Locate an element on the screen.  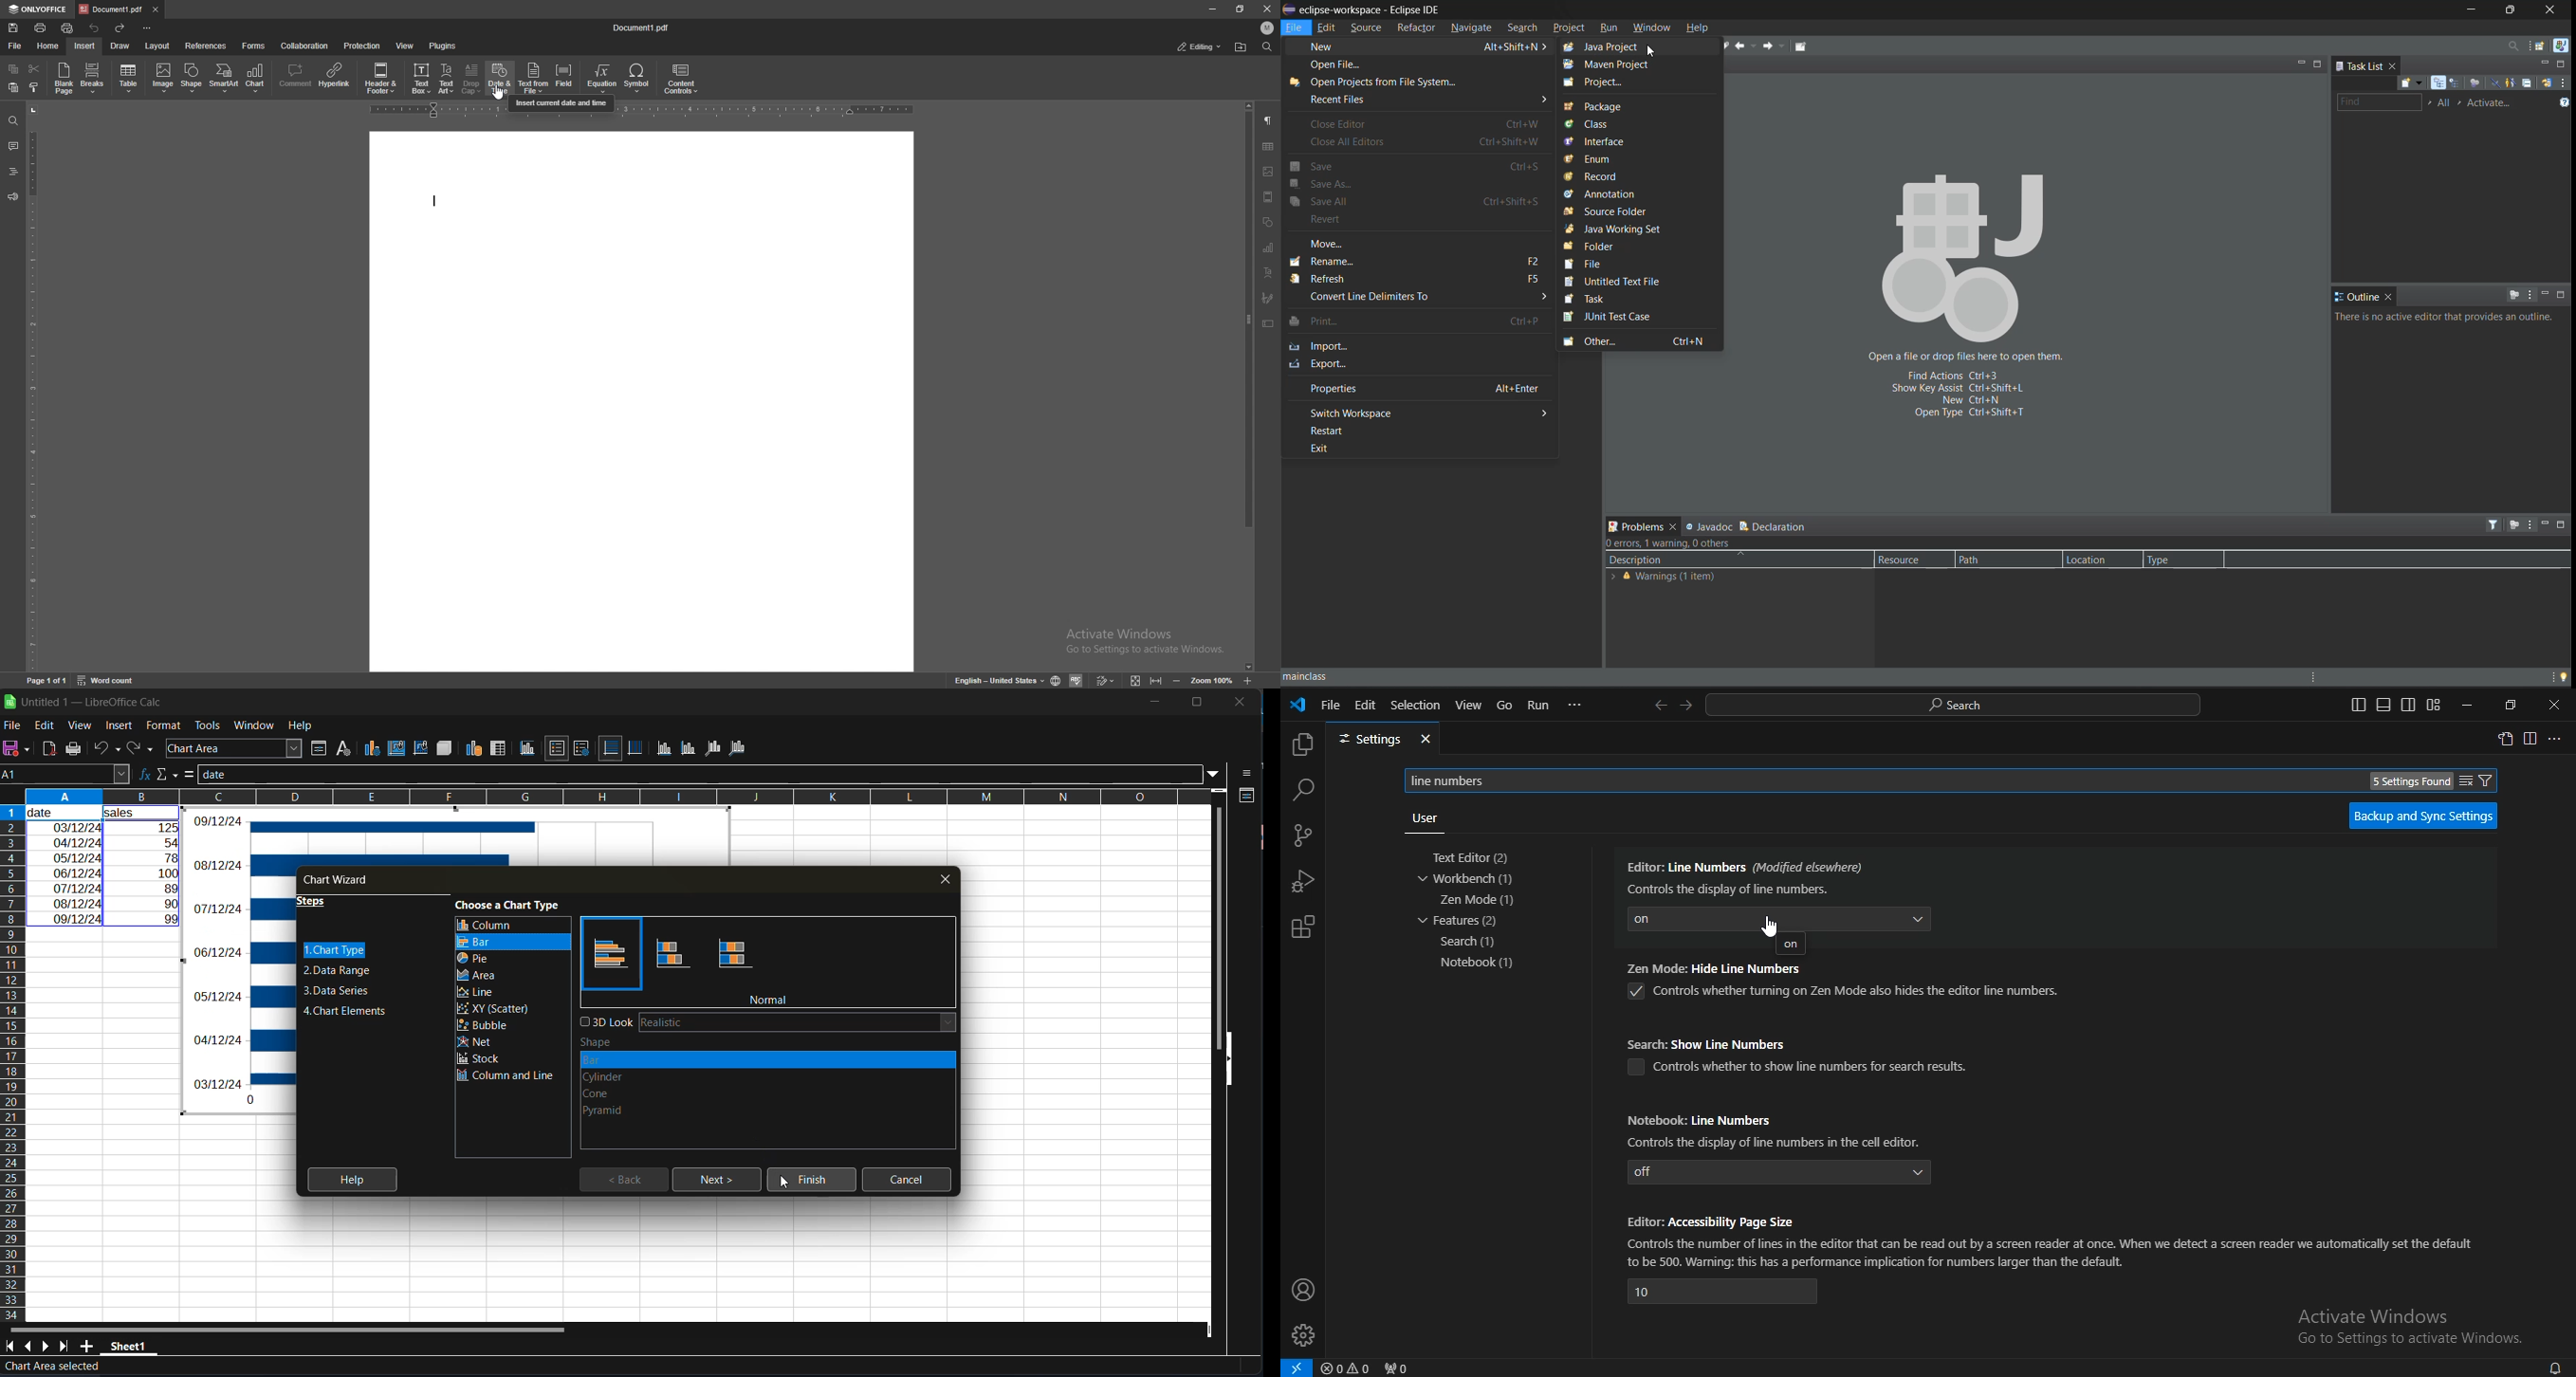
header and footer is located at coordinates (383, 79).